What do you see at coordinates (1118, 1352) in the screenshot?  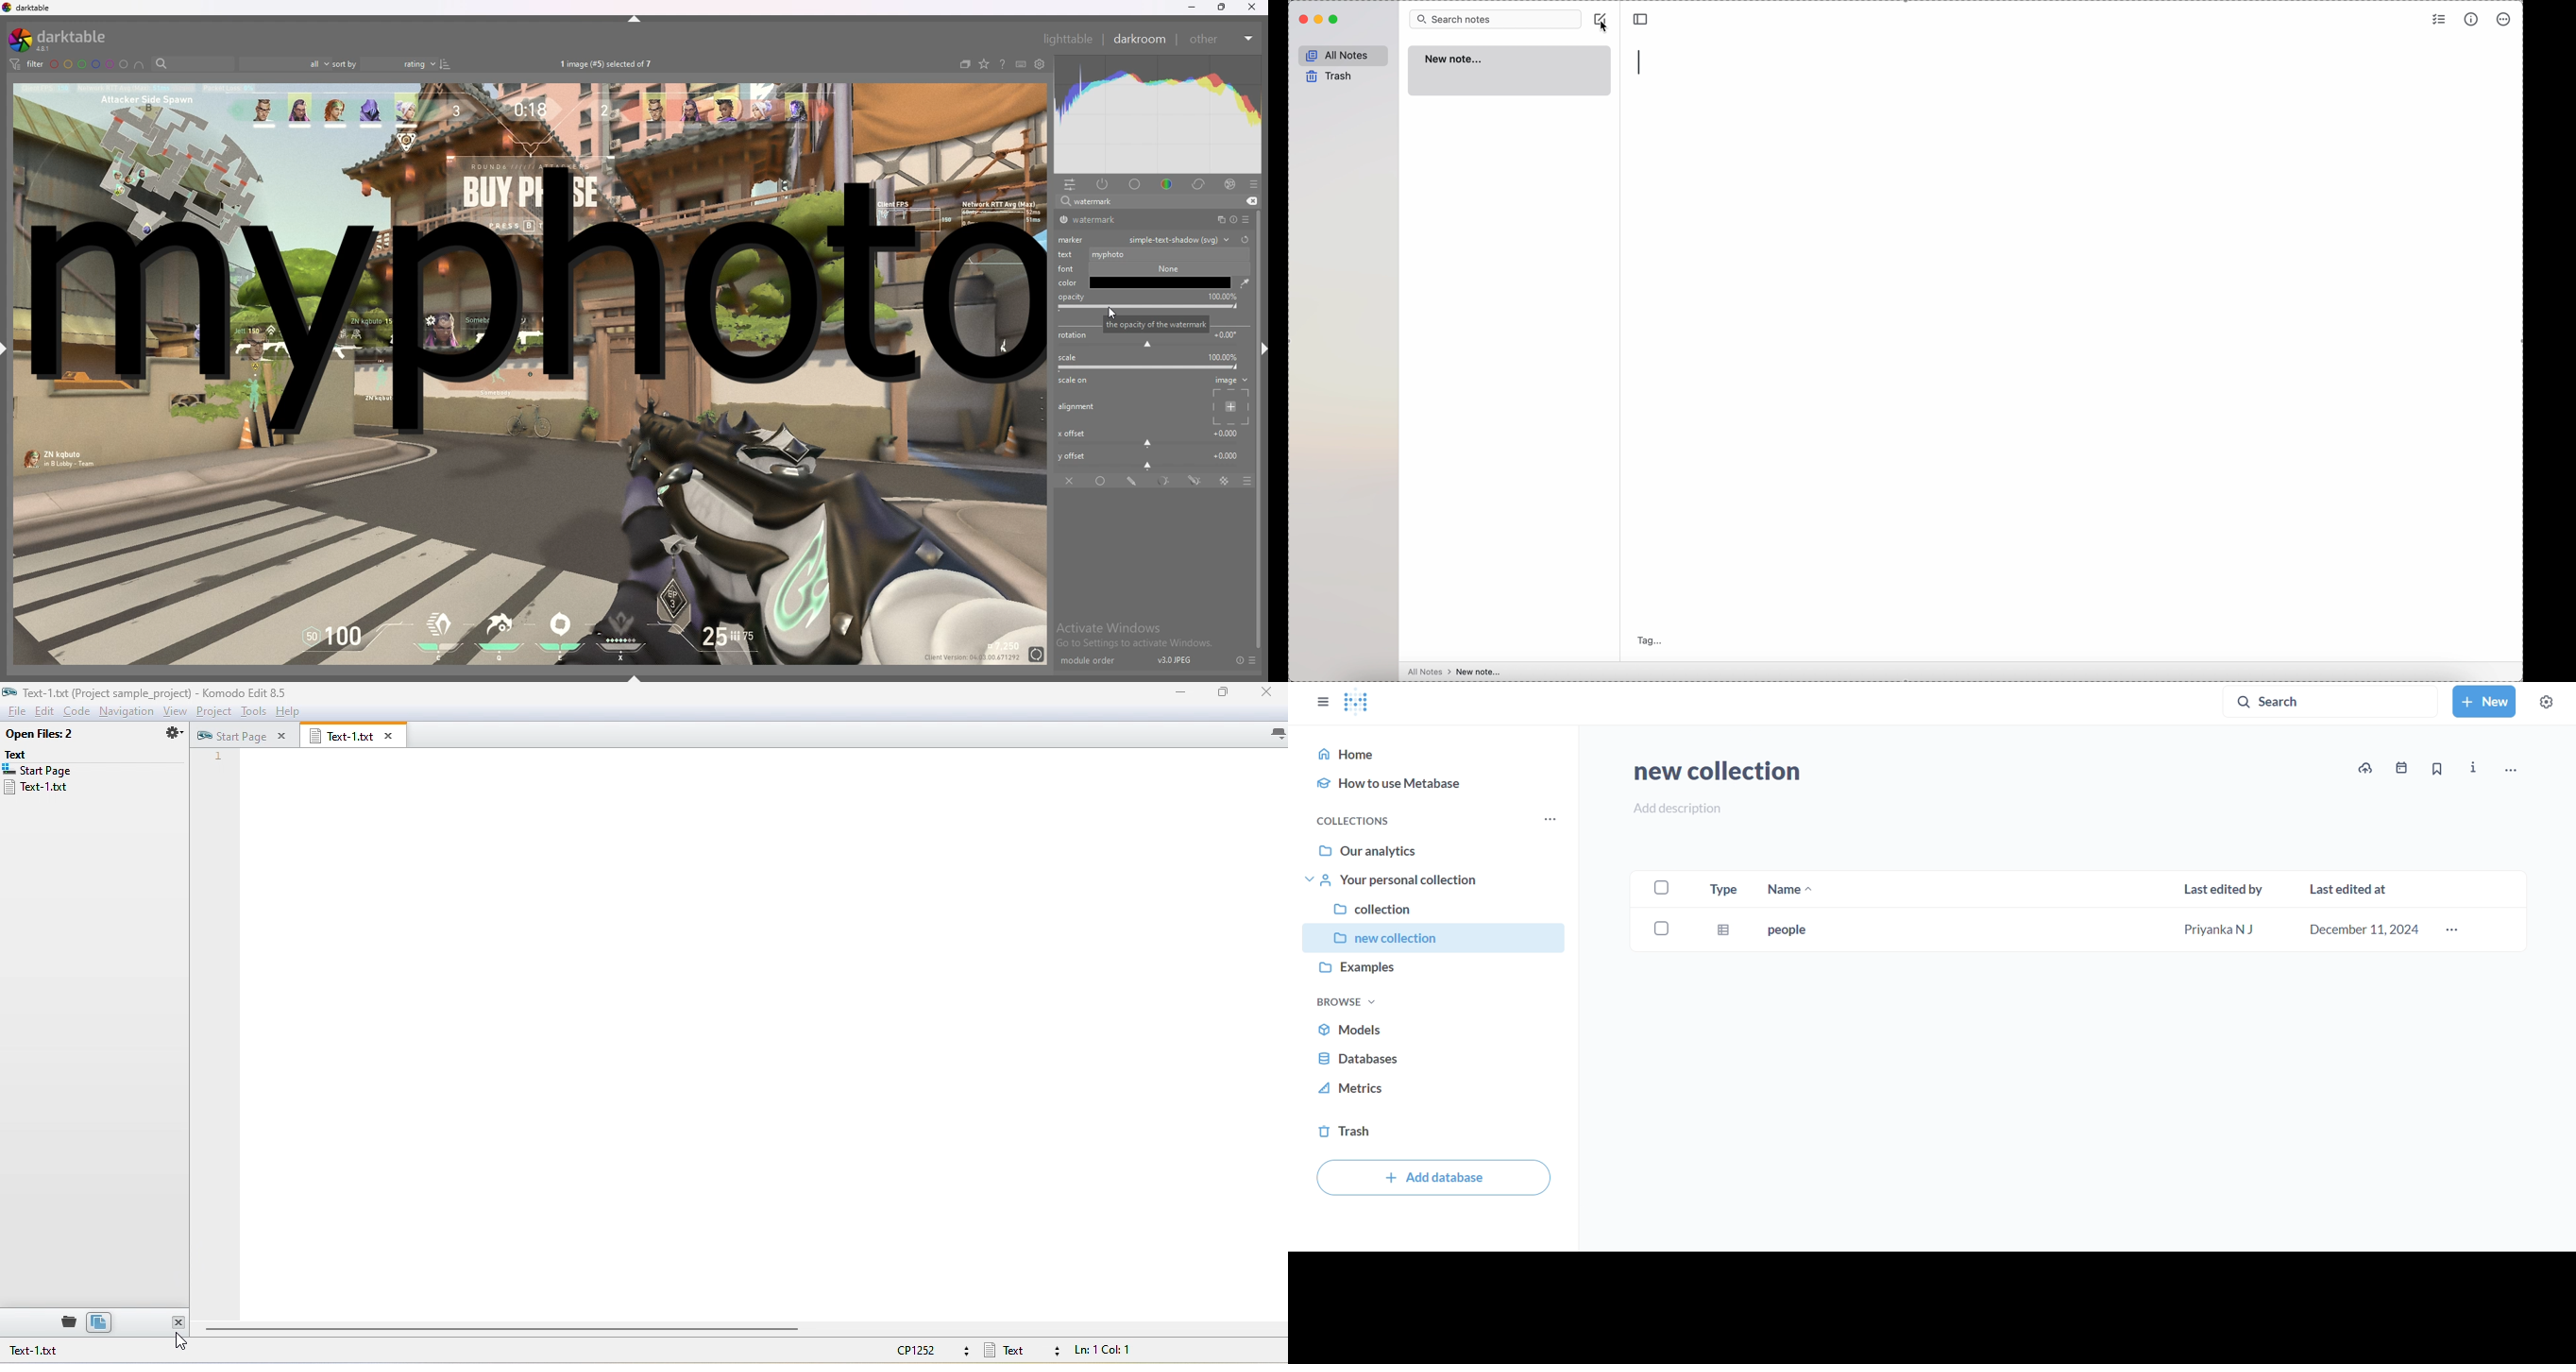 I see `line and column` at bounding box center [1118, 1352].